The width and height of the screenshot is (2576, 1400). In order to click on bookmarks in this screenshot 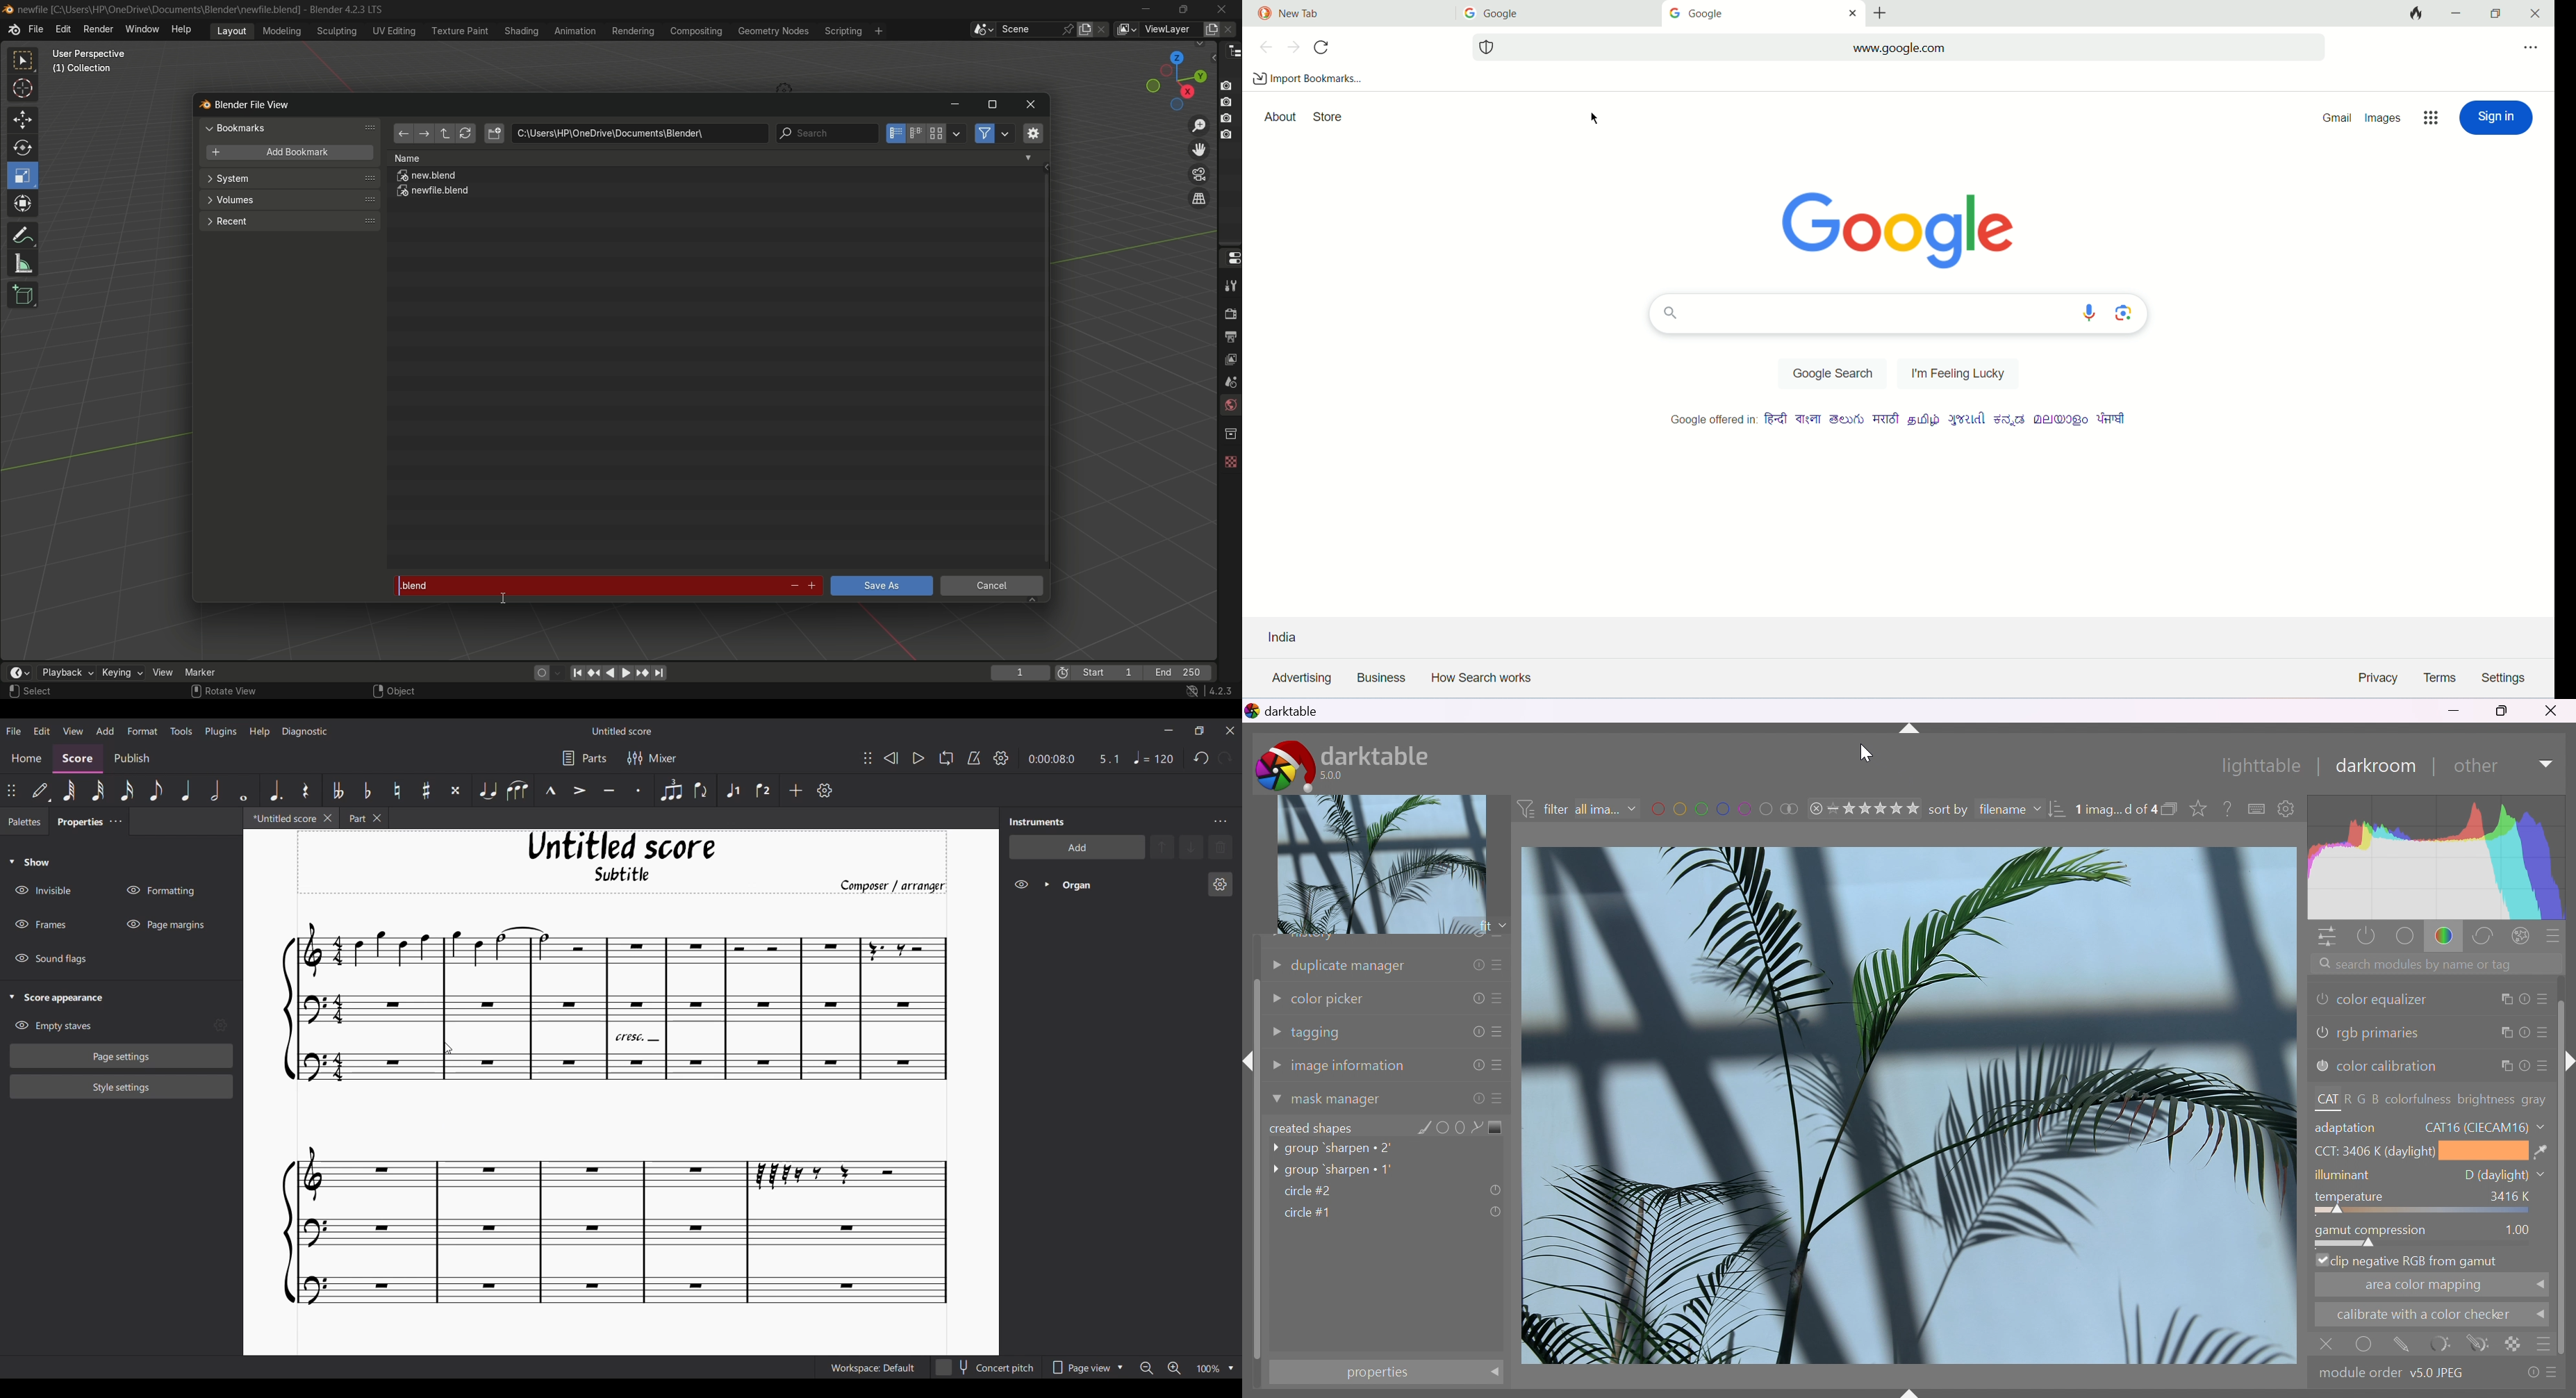, I will do `click(292, 128)`.